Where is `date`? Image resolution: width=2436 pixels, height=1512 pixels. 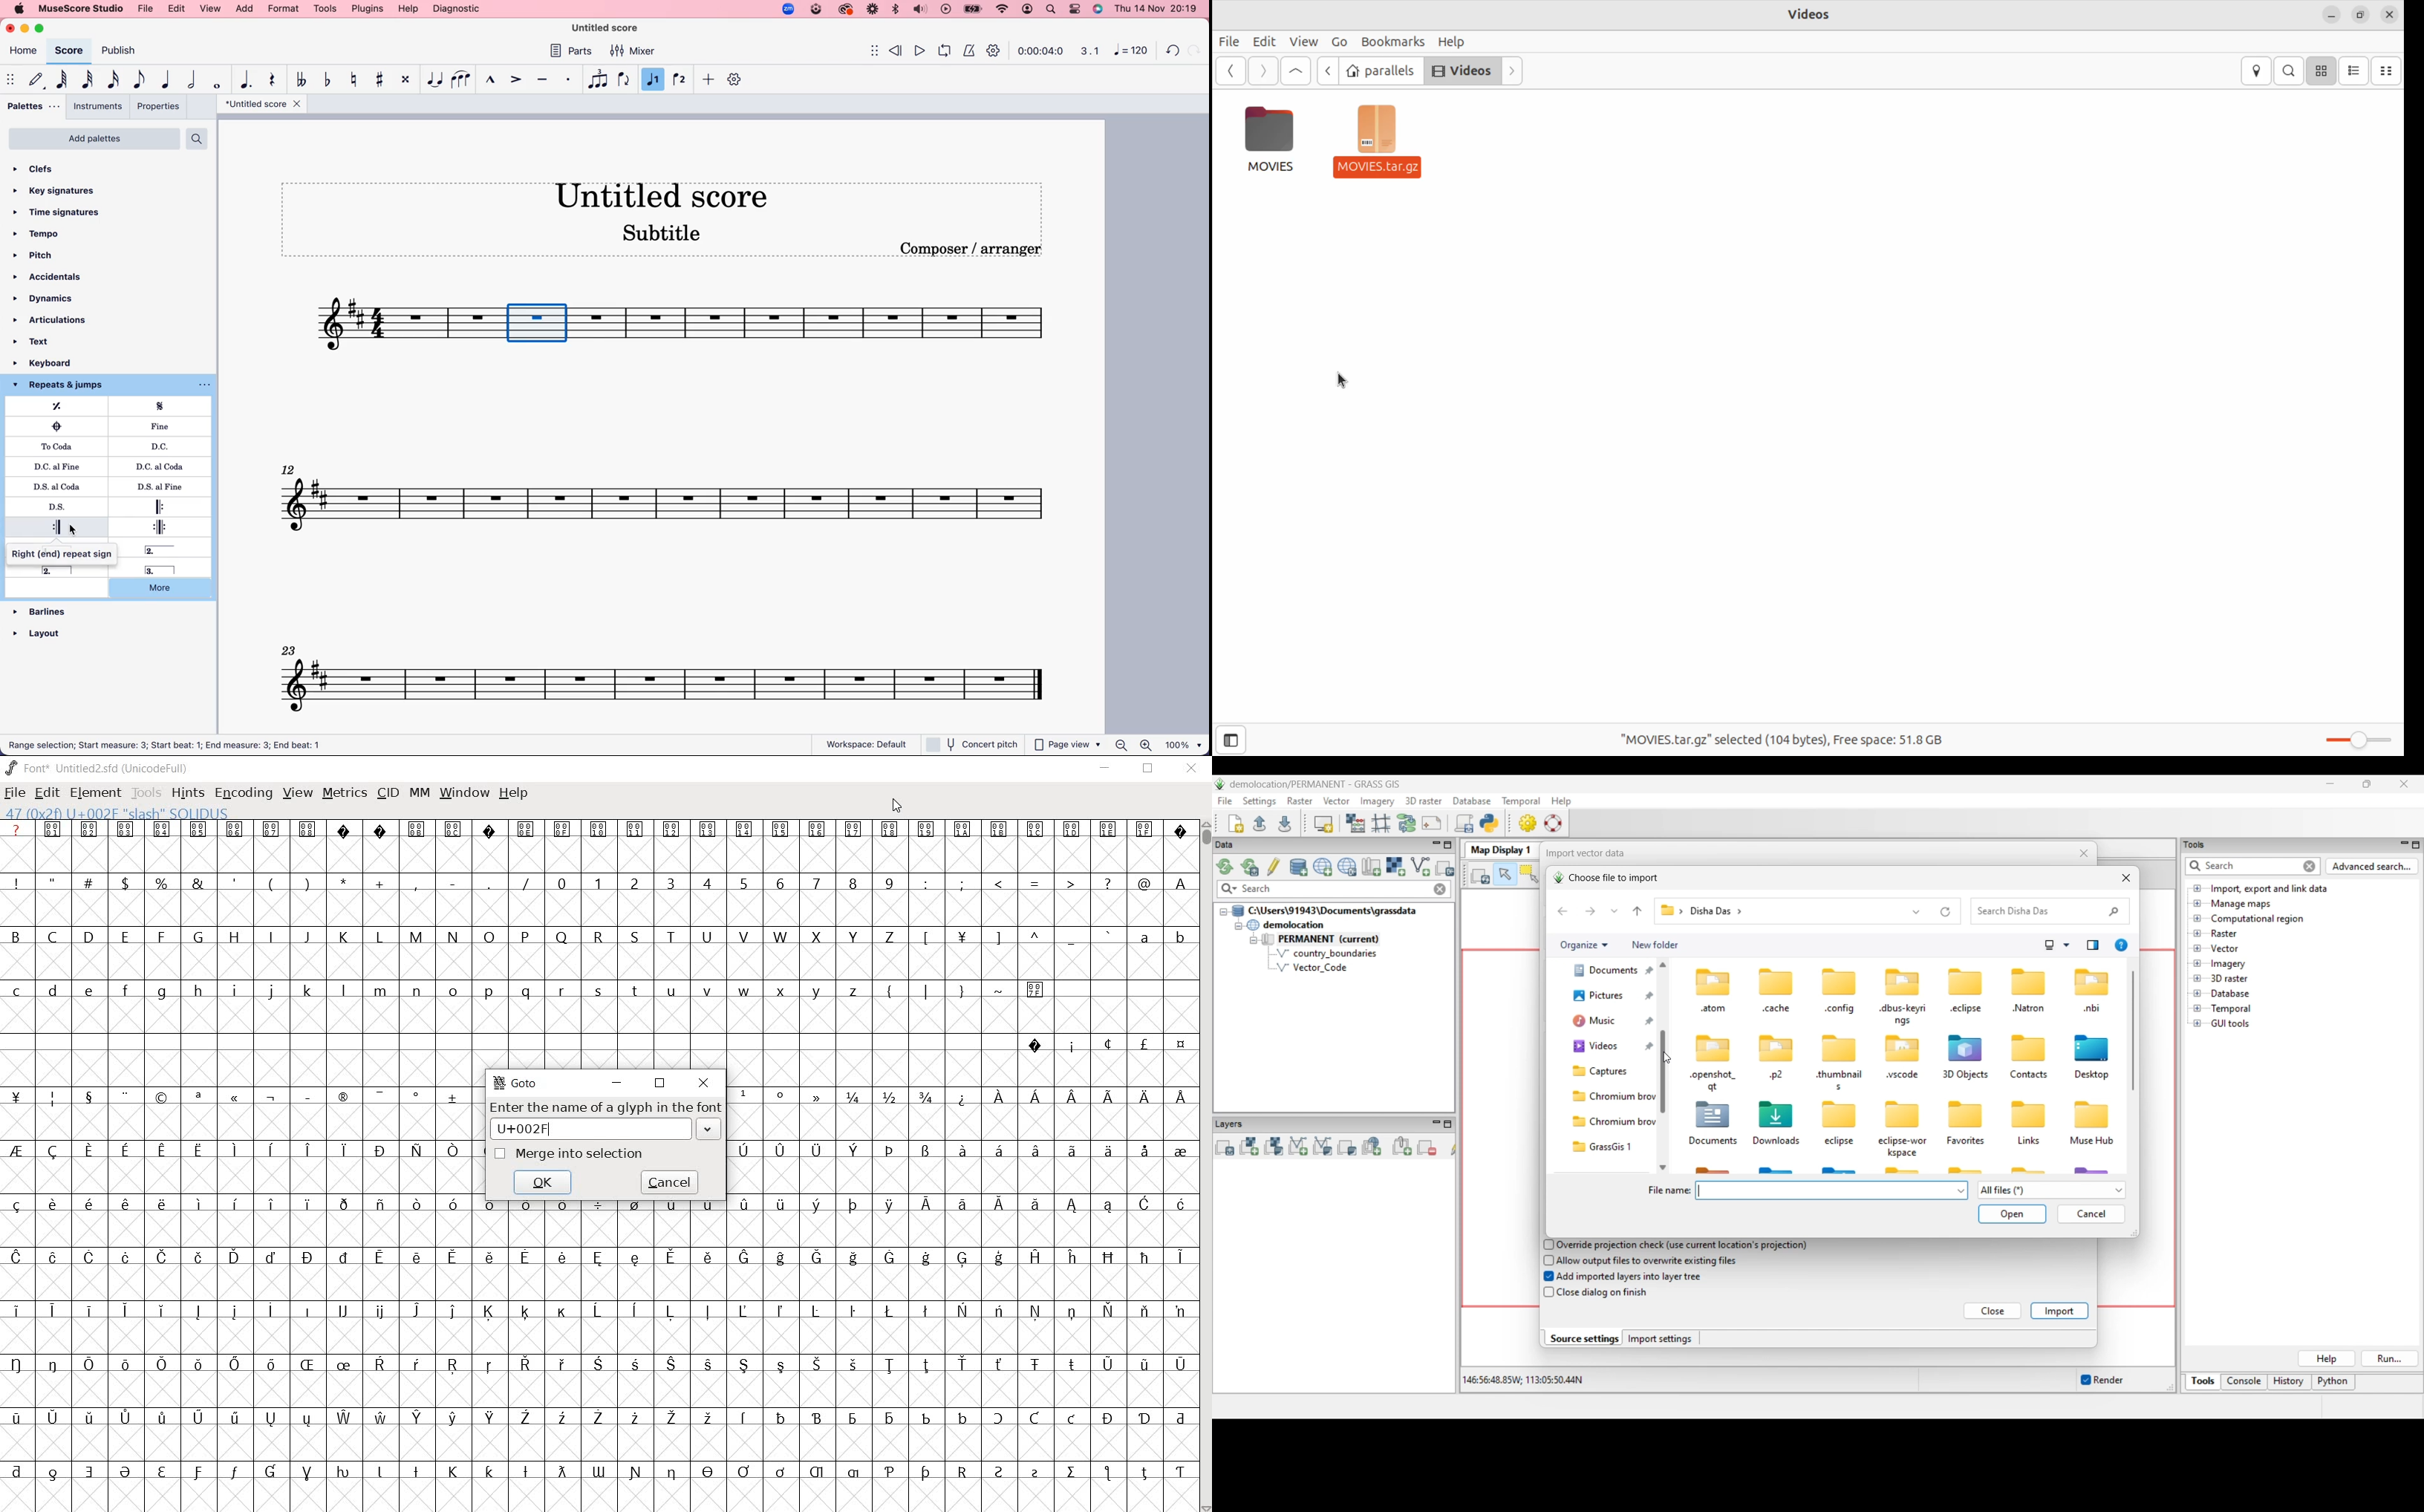
date is located at coordinates (1155, 8).